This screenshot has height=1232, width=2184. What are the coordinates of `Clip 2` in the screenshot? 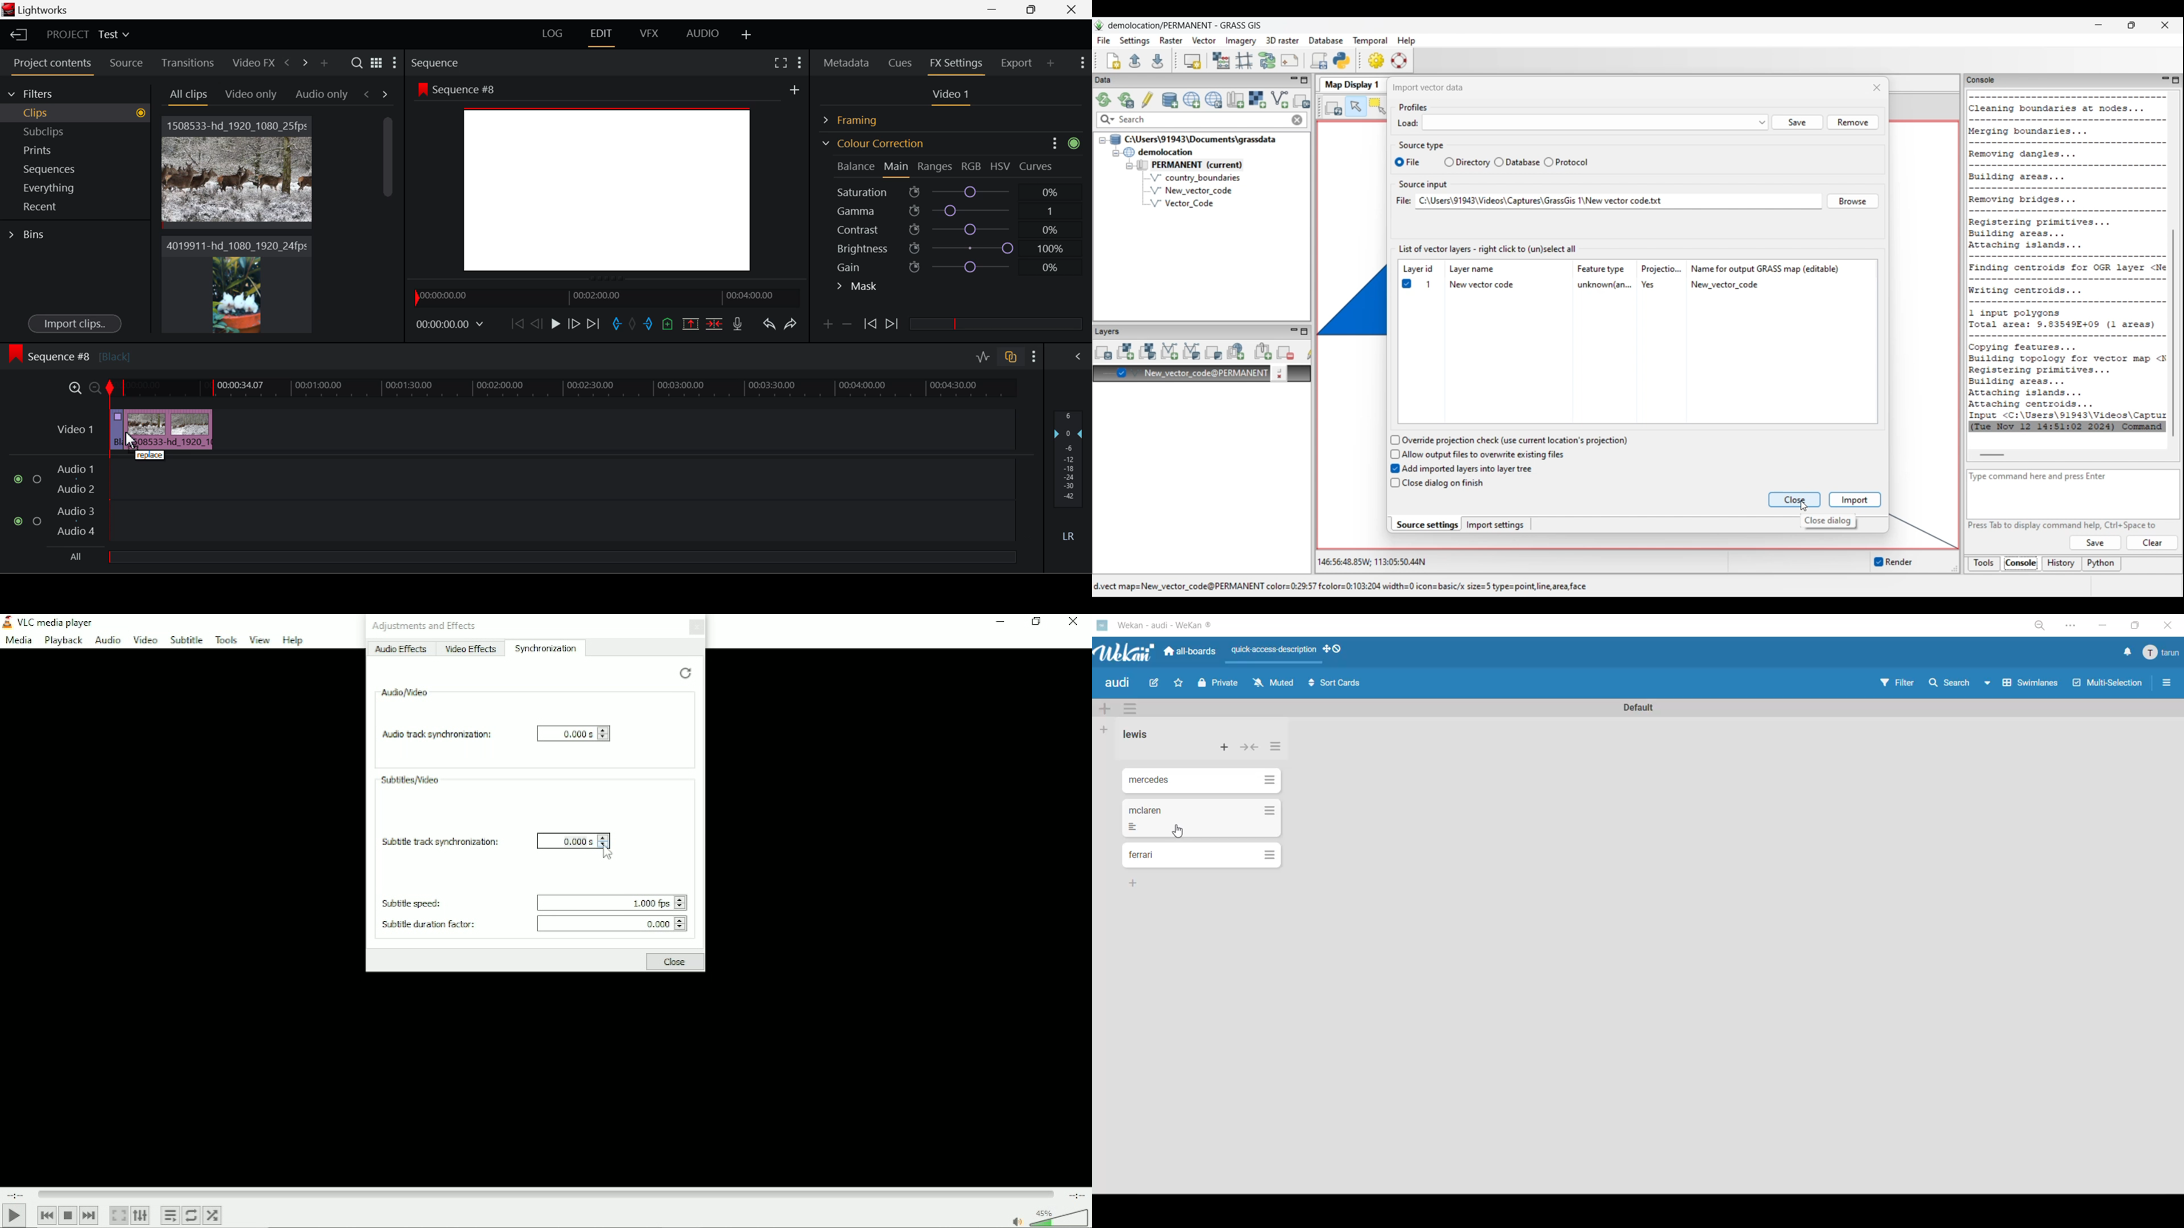 It's located at (236, 295).